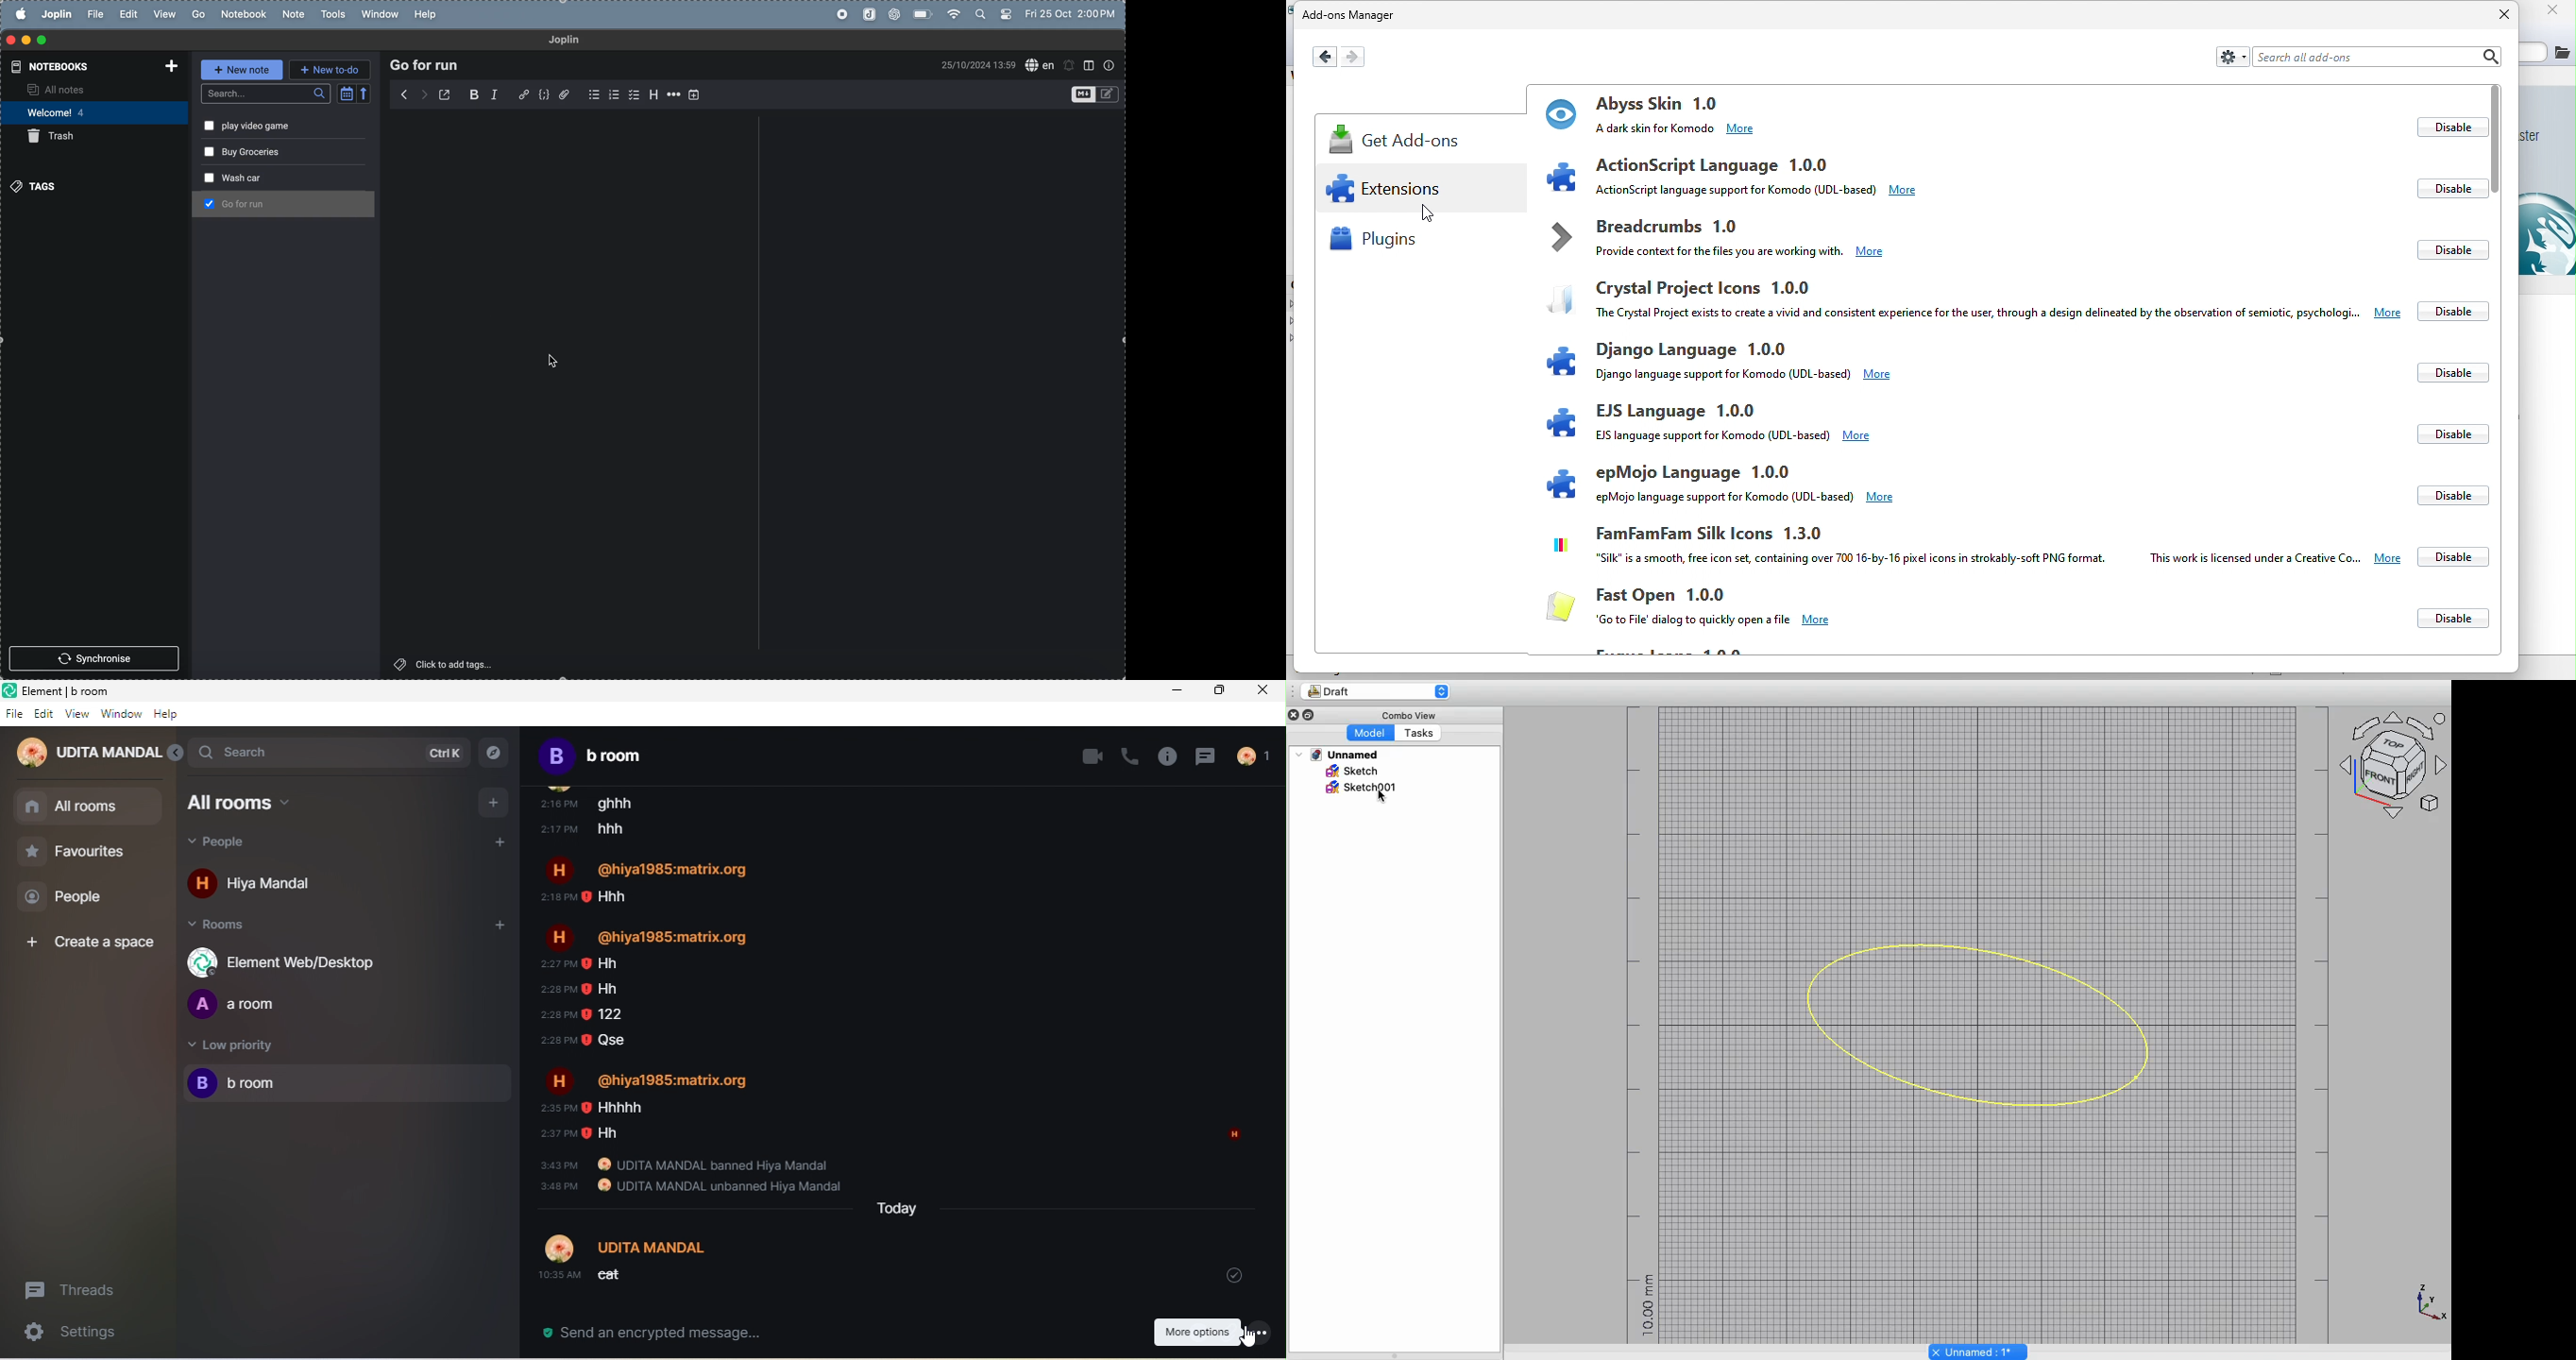 The height and width of the screenshot is (1372, 2576). Describe the element at coordinates (404, 95) in the screenshot. I see `forward` at that location.